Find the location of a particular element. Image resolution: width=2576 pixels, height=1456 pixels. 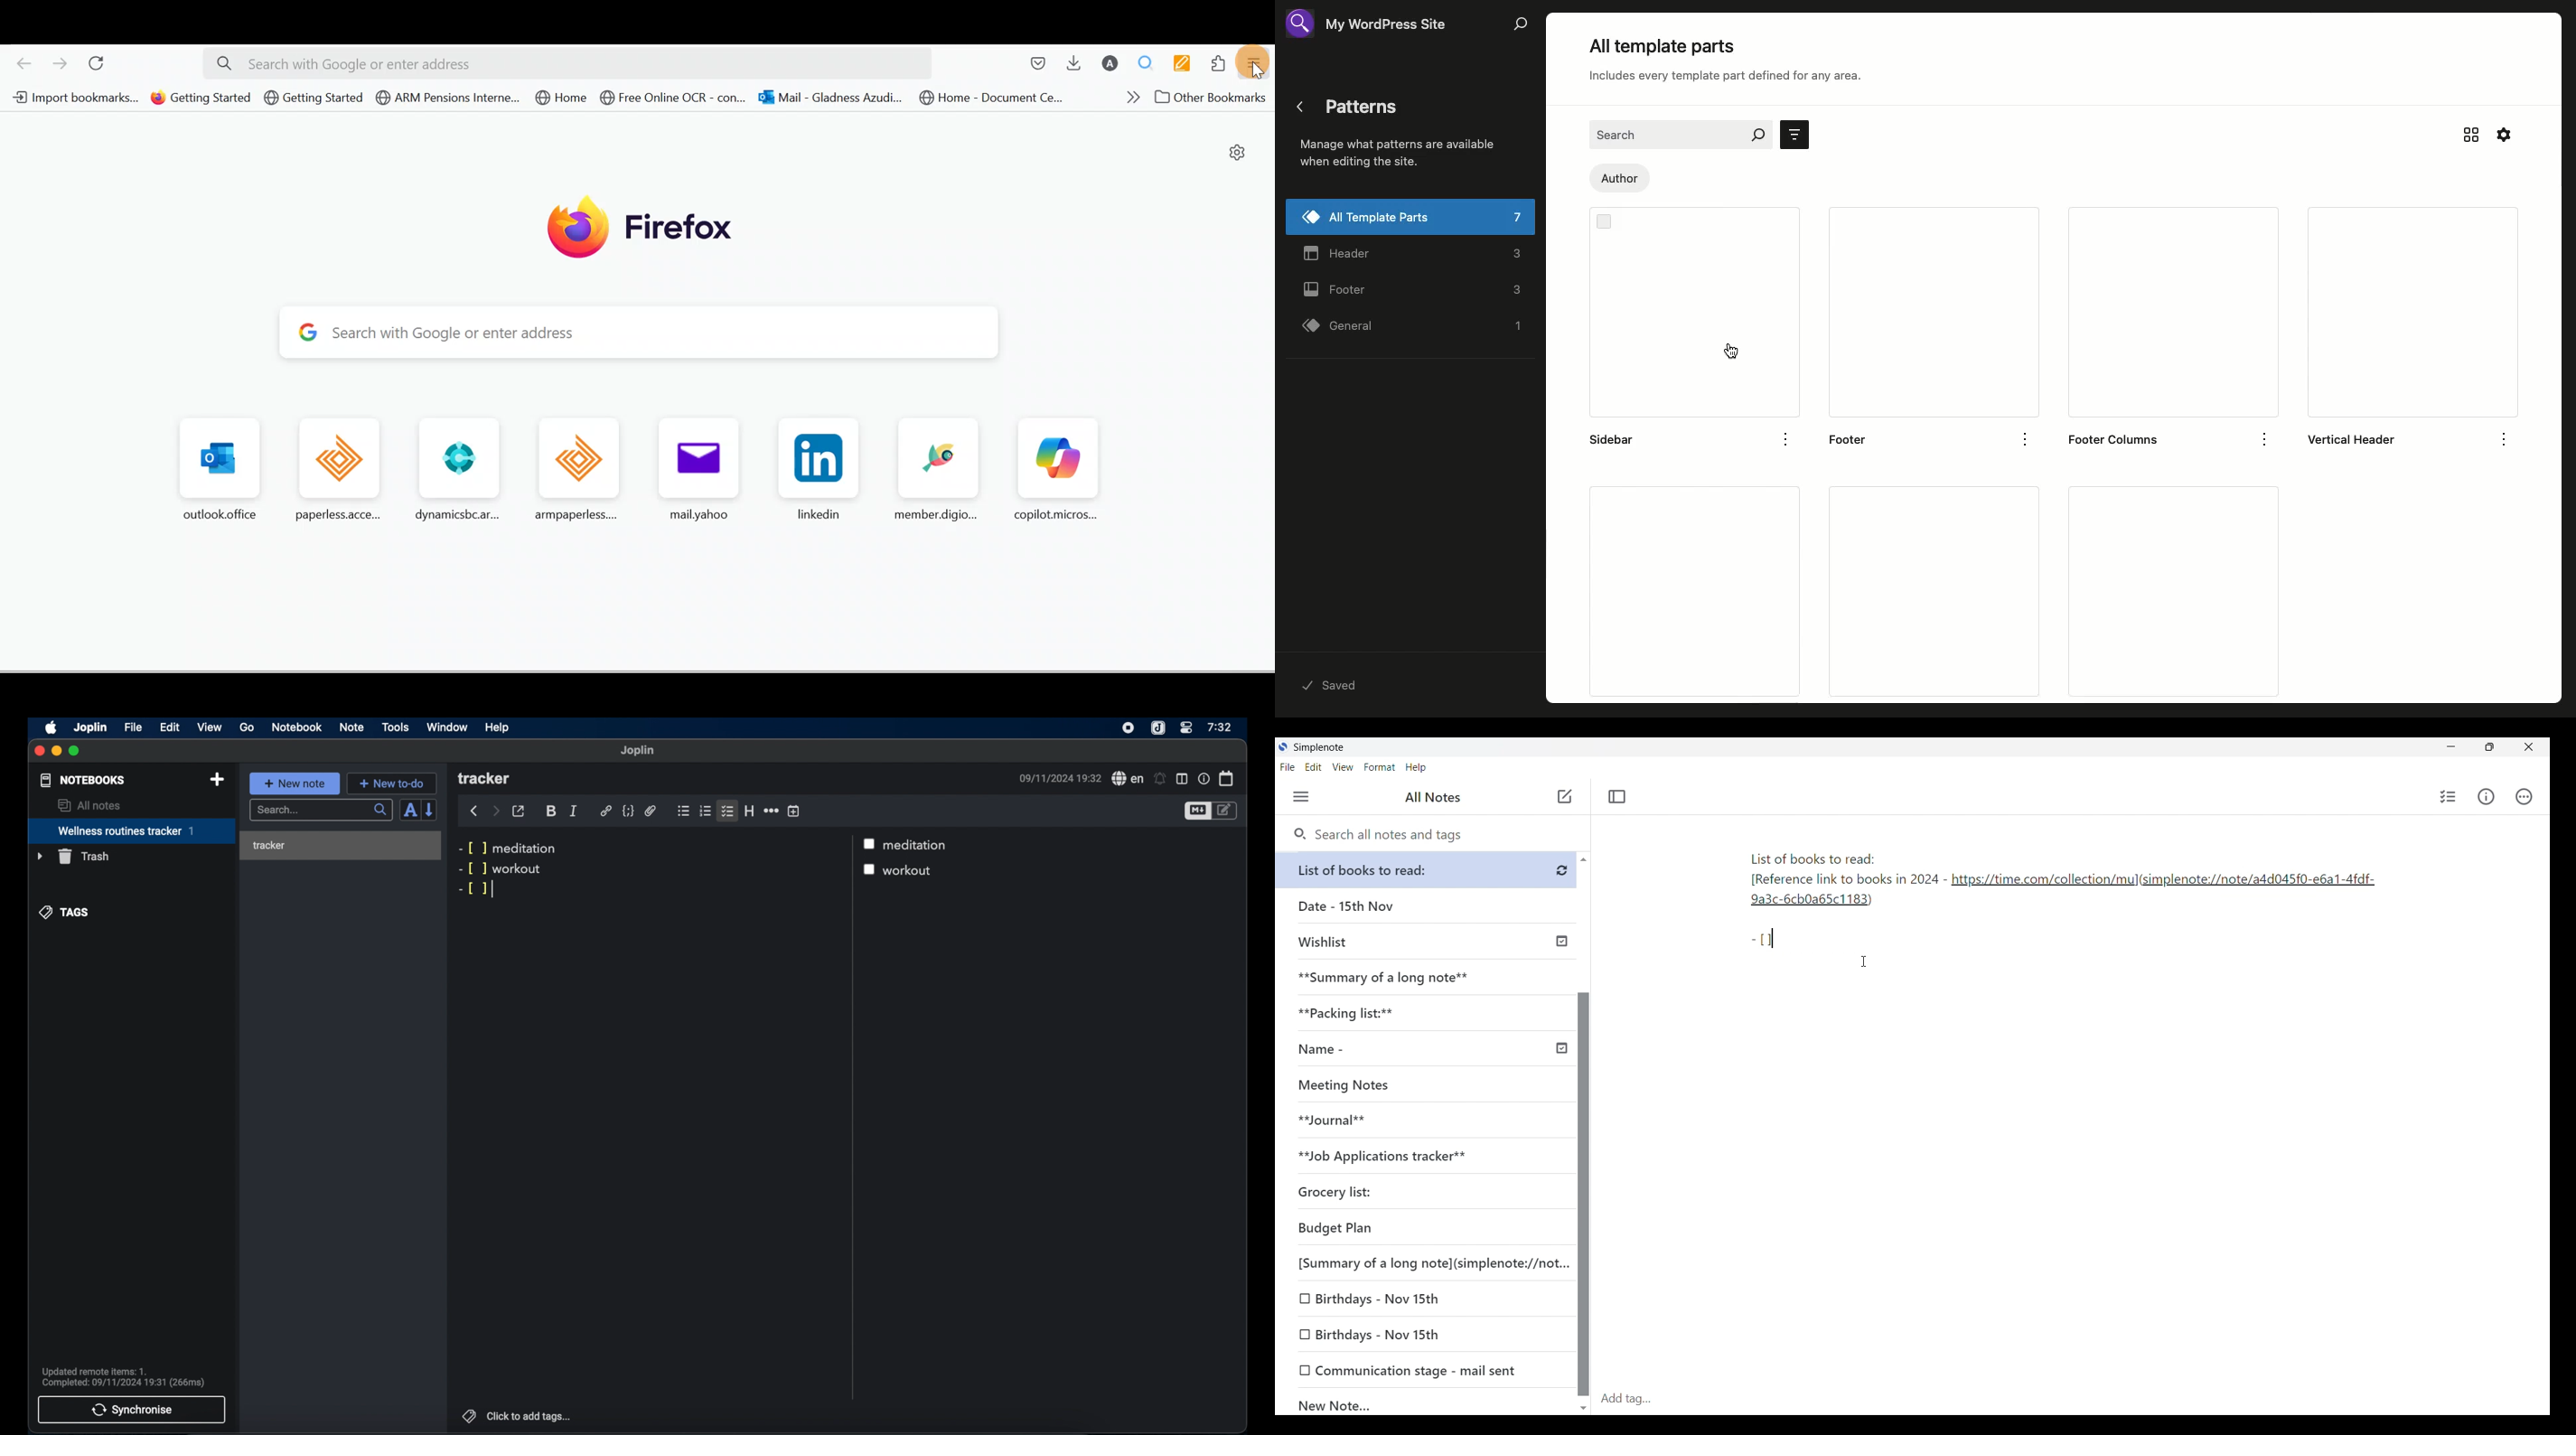

workout is located at coordinates (912, 871).